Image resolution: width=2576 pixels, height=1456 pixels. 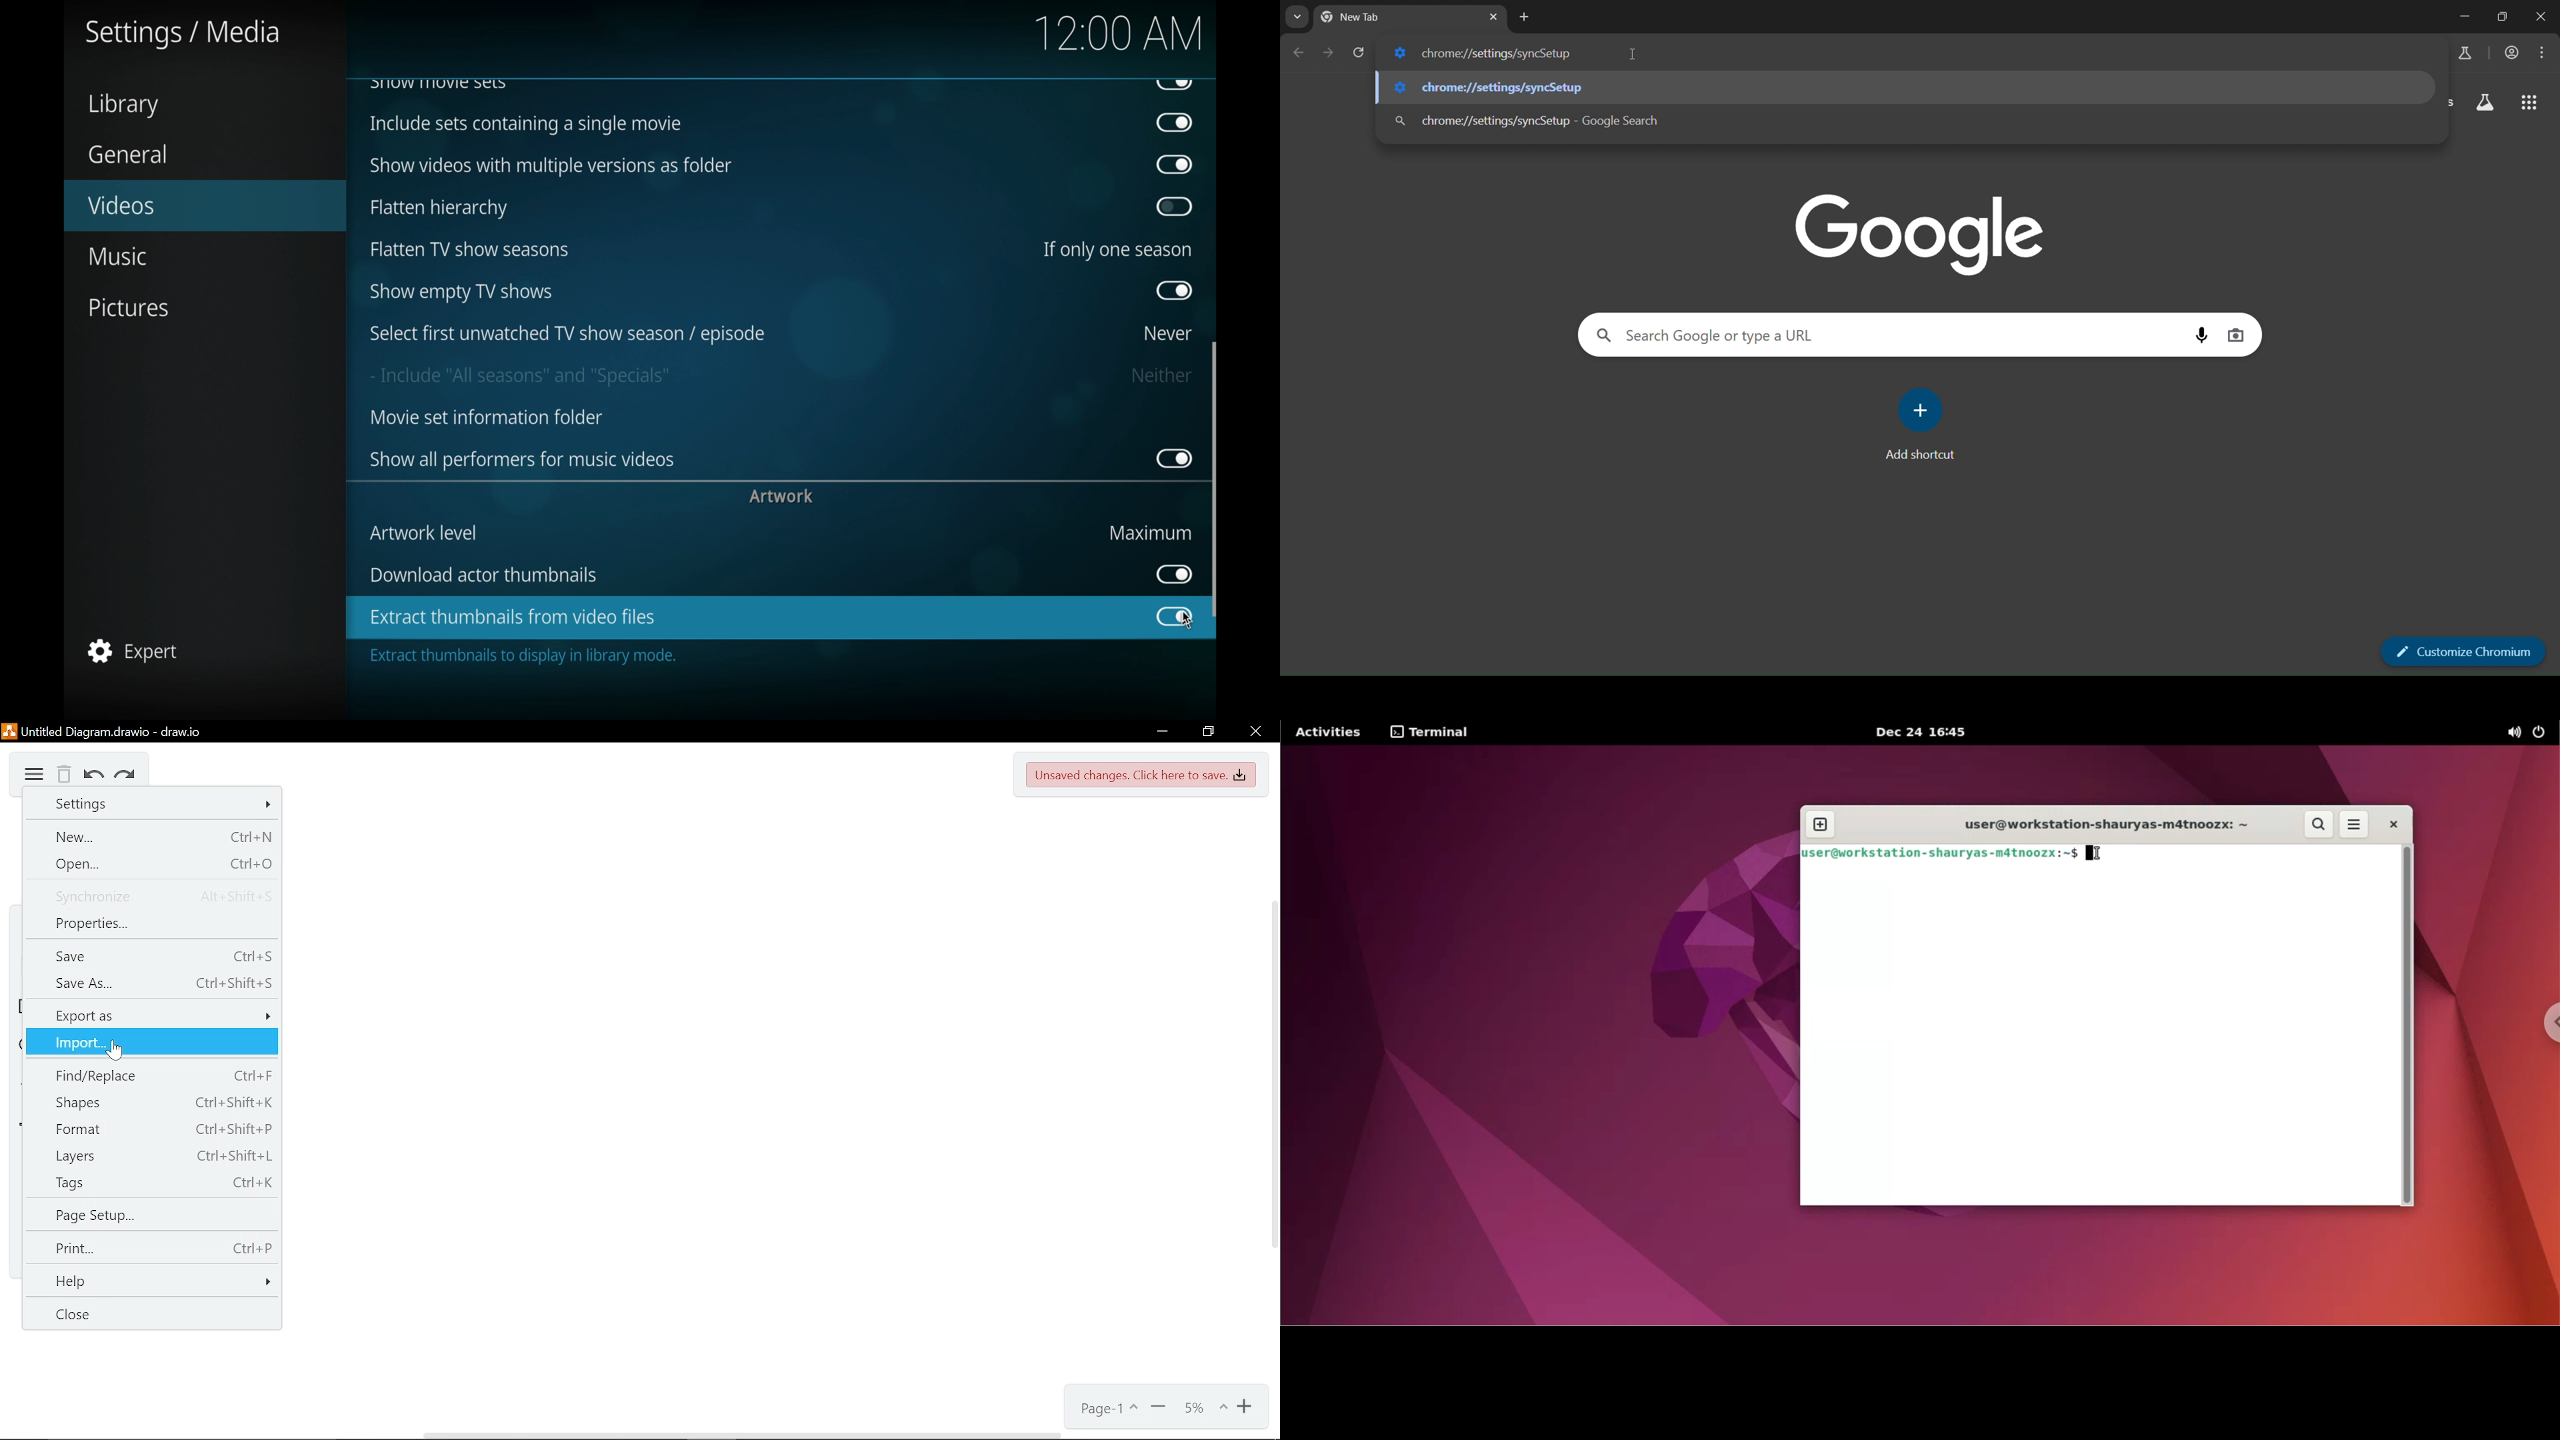 I want to click on artwork, so click(x=781, y=497).